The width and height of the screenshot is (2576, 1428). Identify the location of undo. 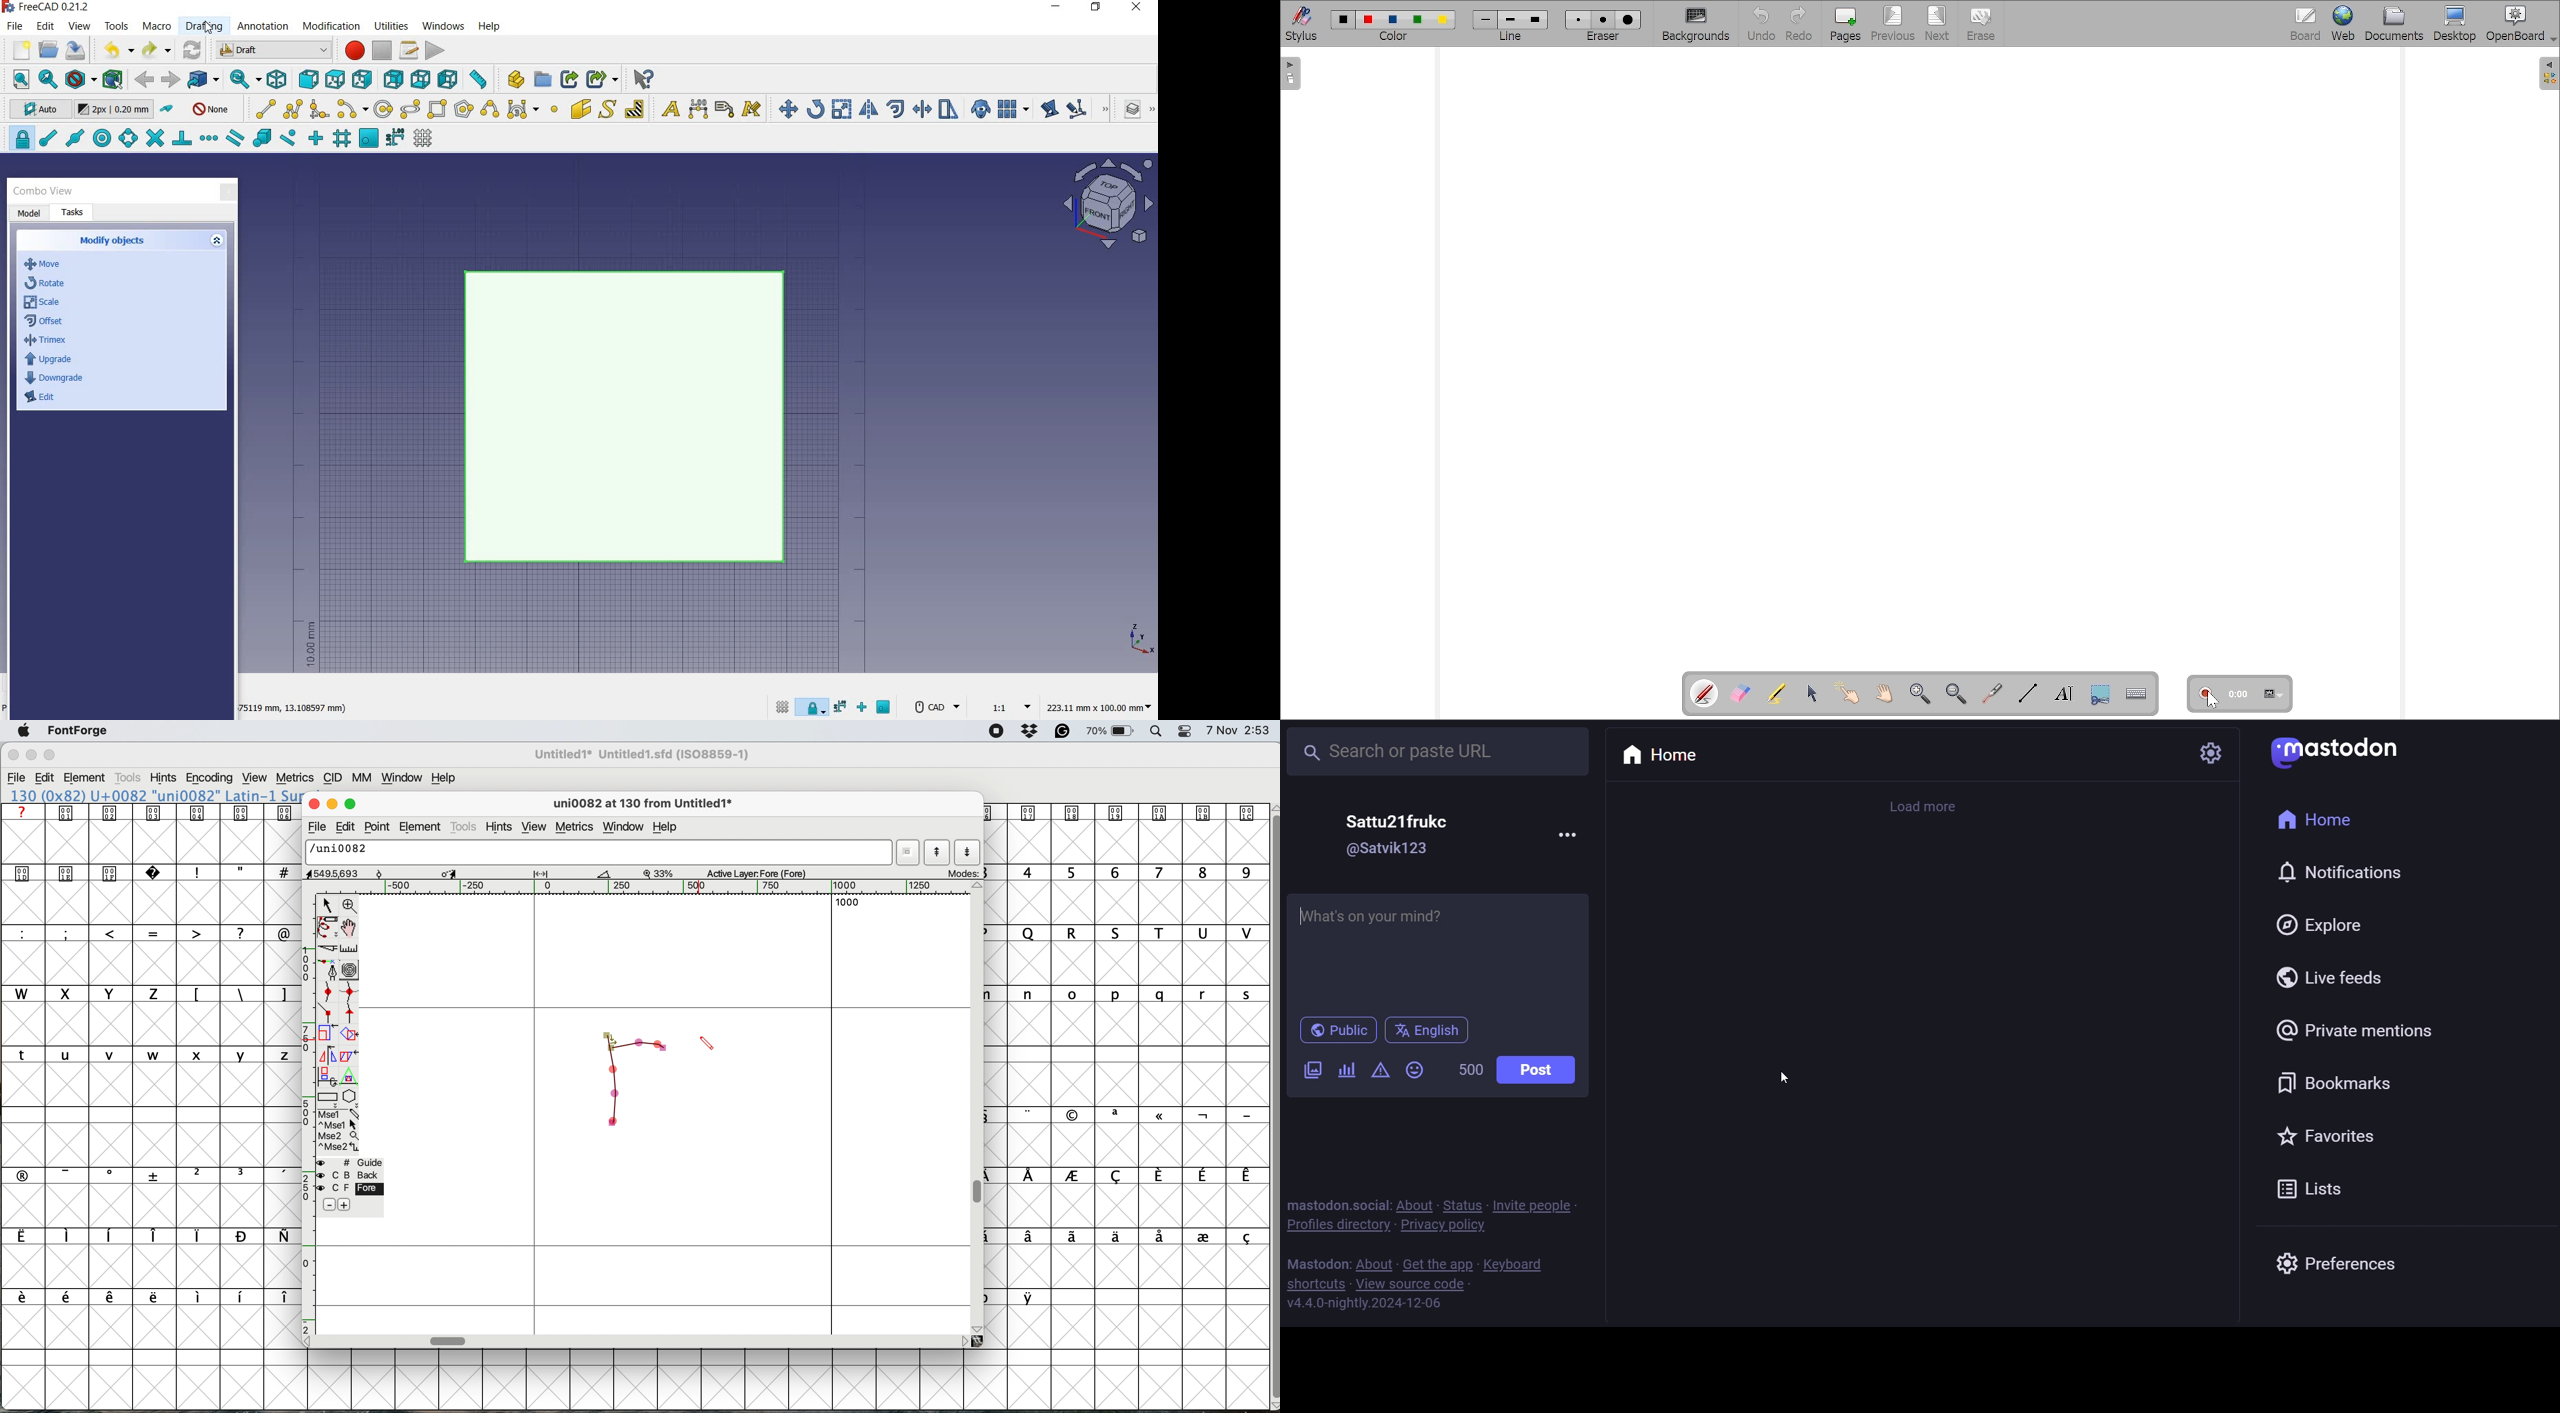
(118, 50).